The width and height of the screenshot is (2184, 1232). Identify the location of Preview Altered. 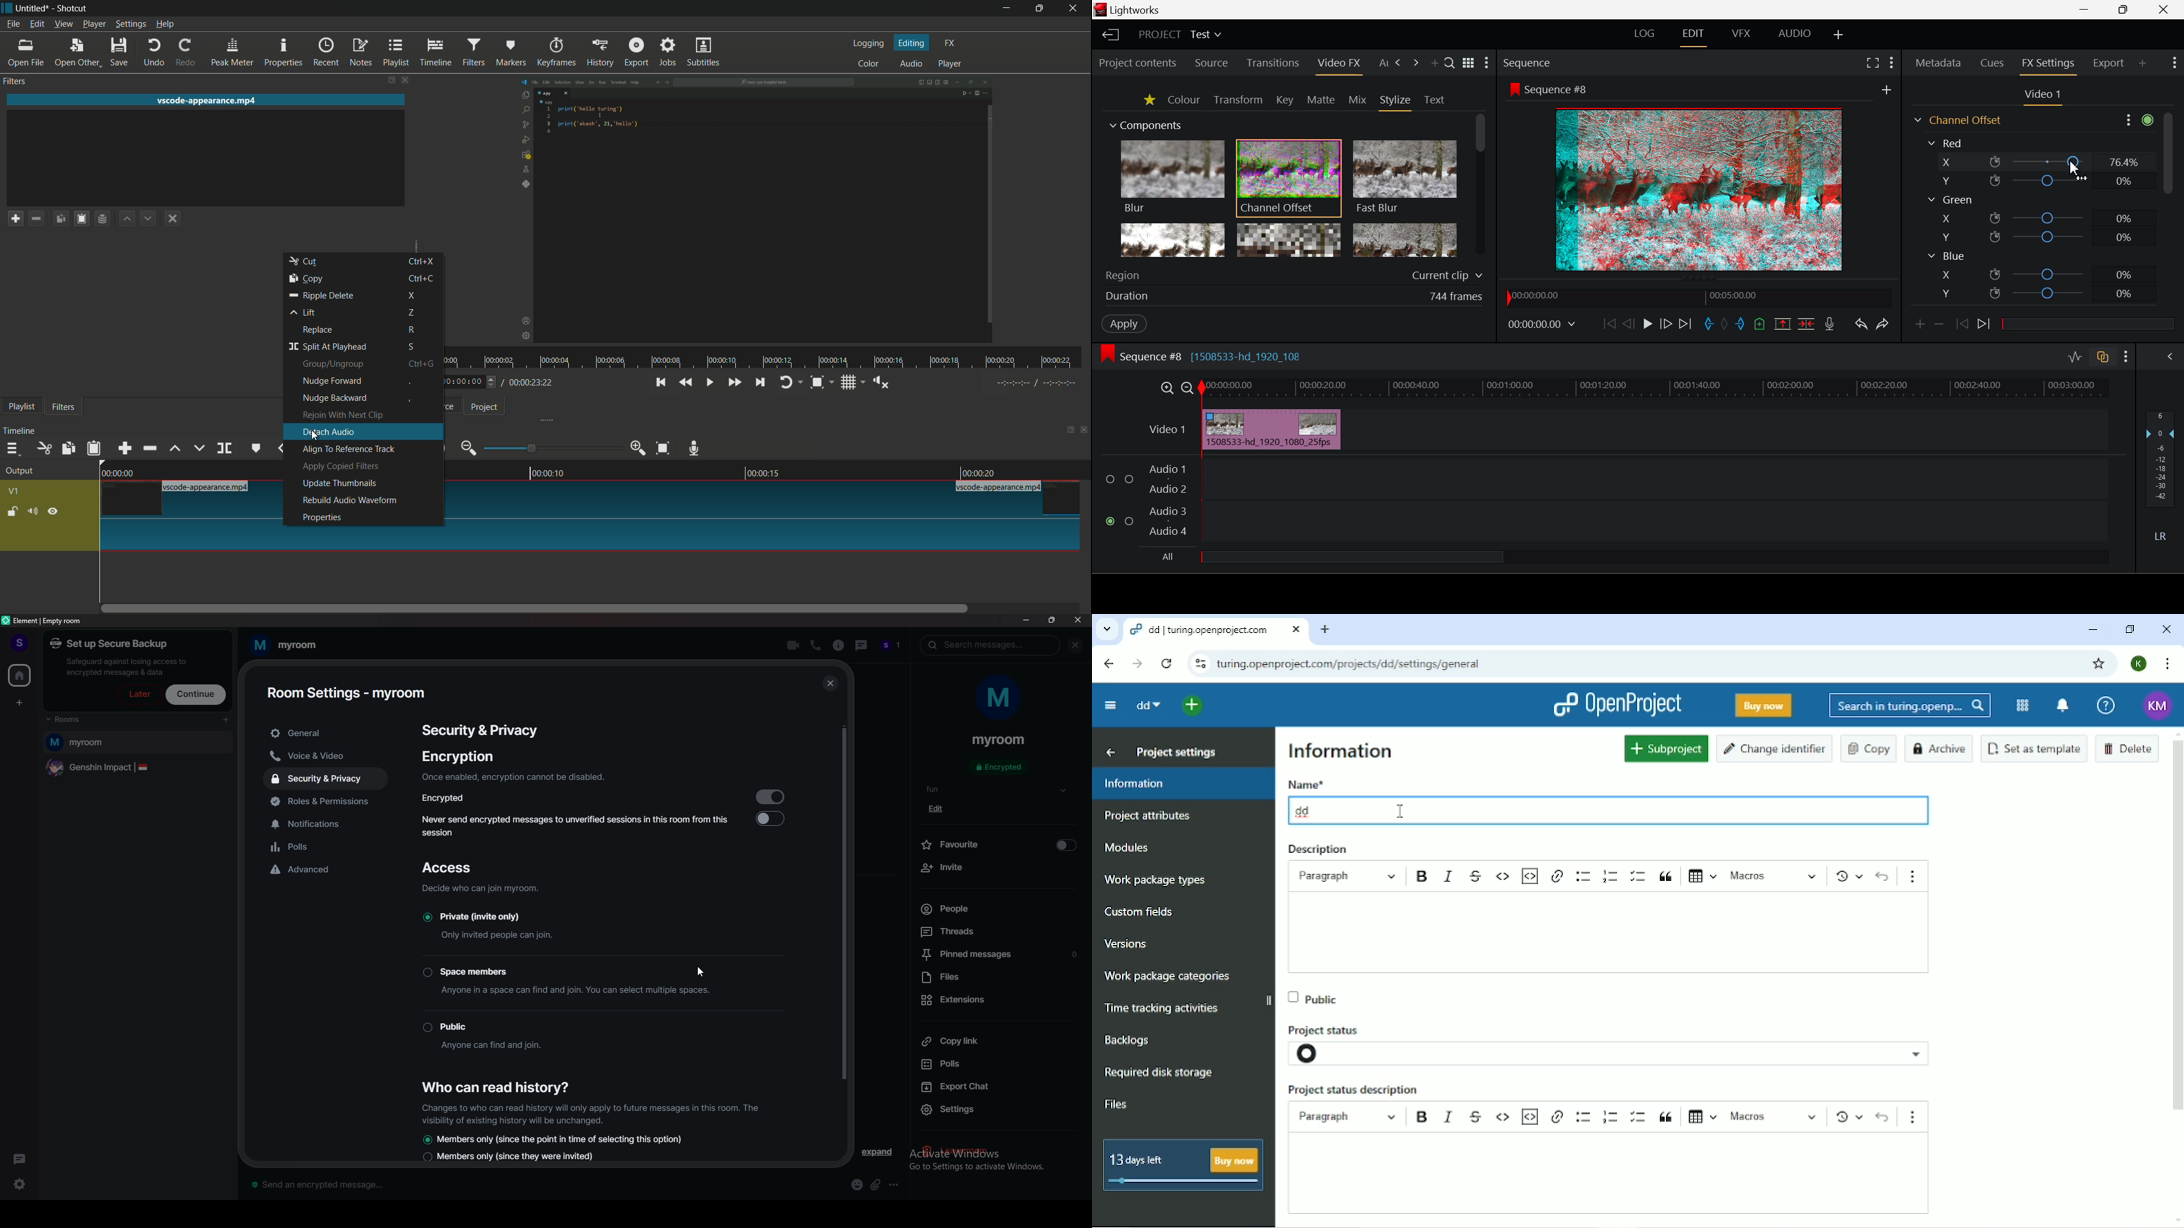
(1701, 188).